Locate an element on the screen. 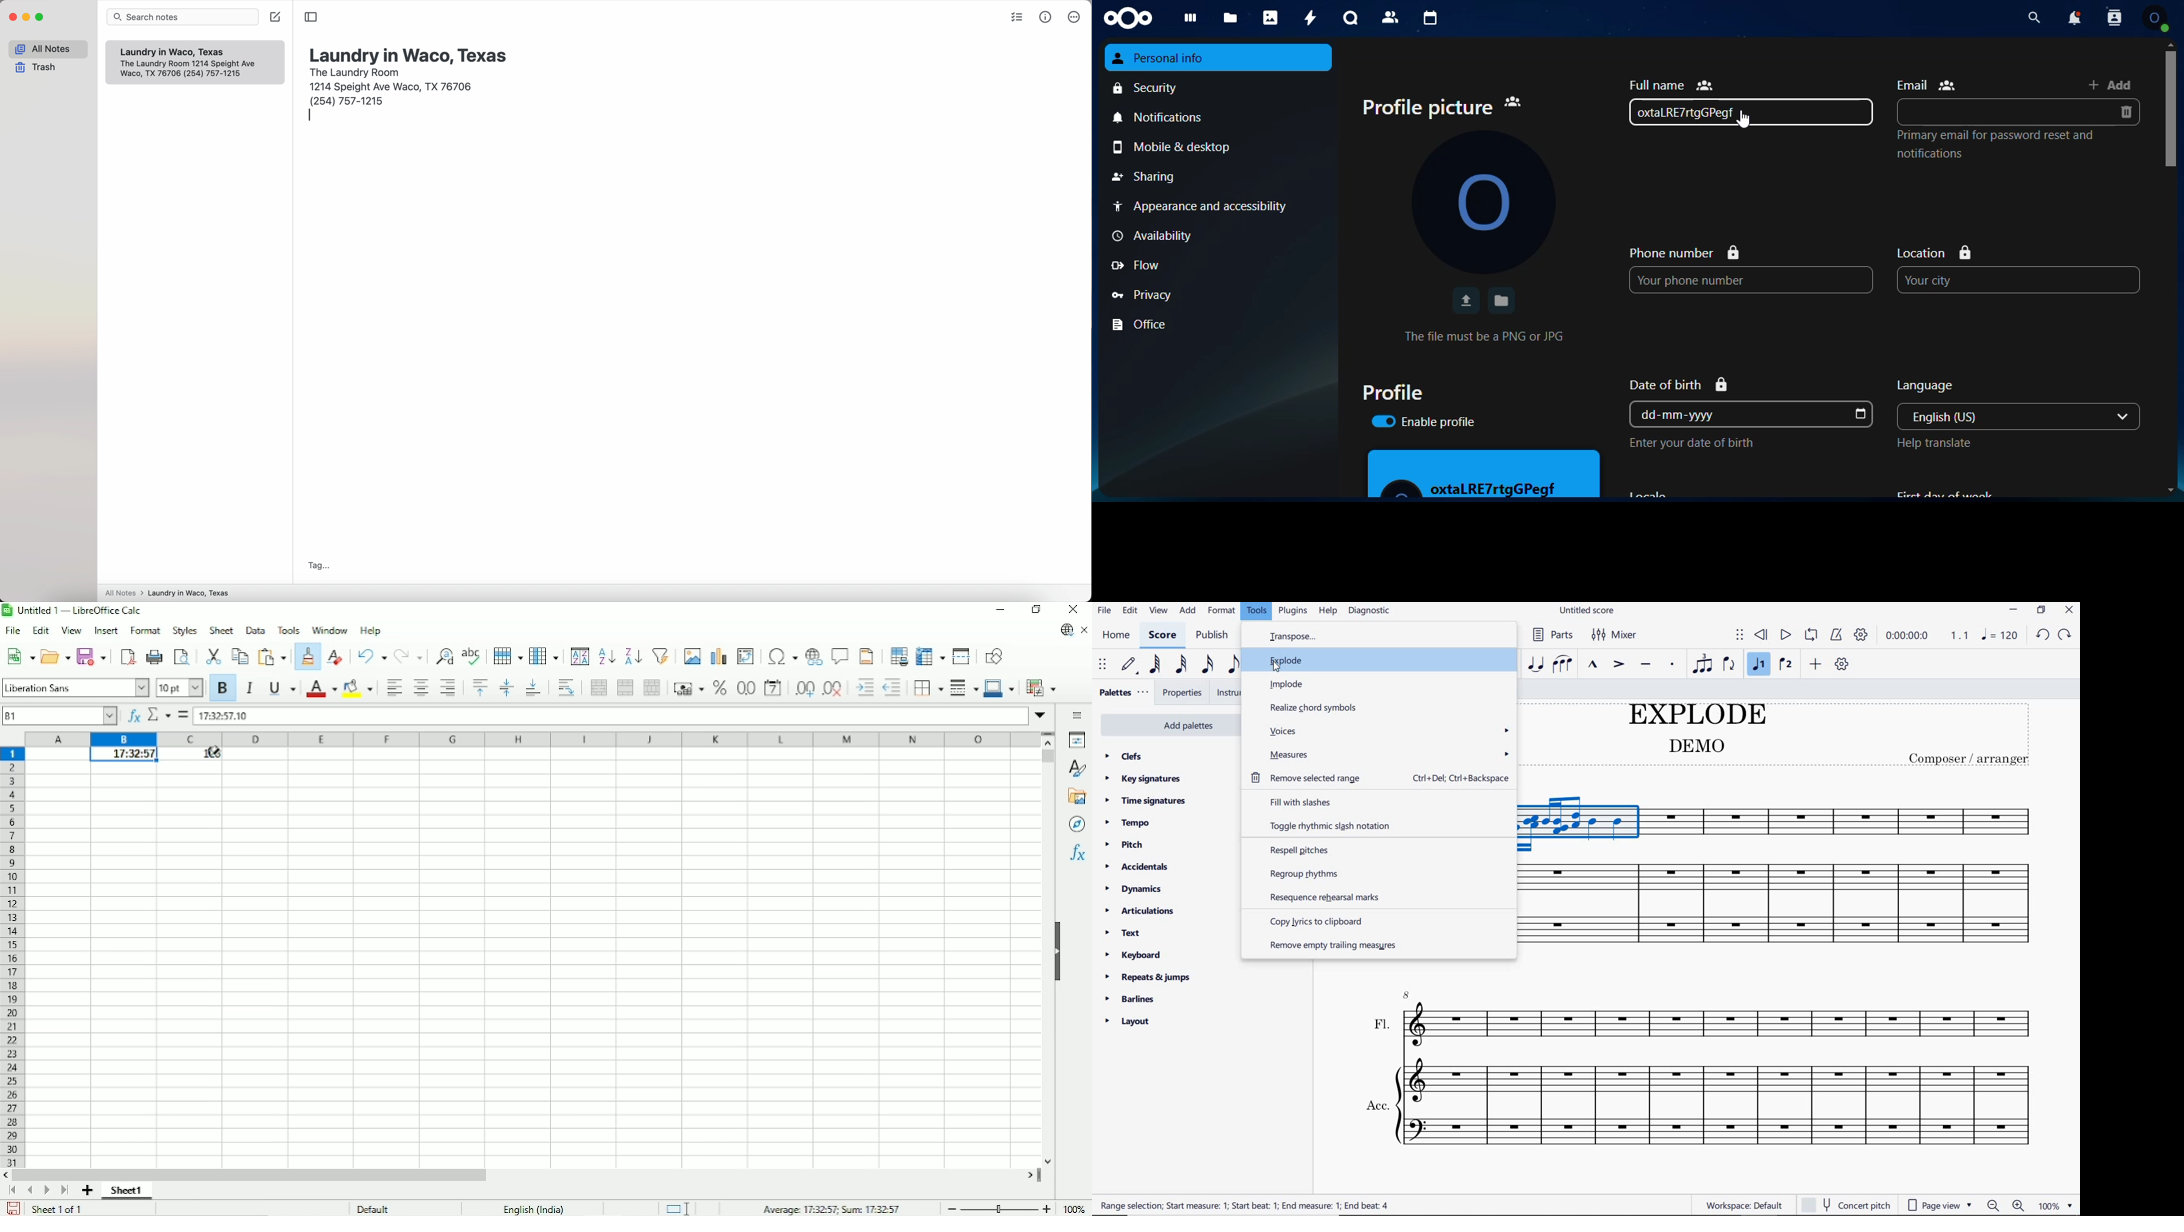 This screenshot has height=1232, width=2184. Define print area is located at coordinates (897, 657).